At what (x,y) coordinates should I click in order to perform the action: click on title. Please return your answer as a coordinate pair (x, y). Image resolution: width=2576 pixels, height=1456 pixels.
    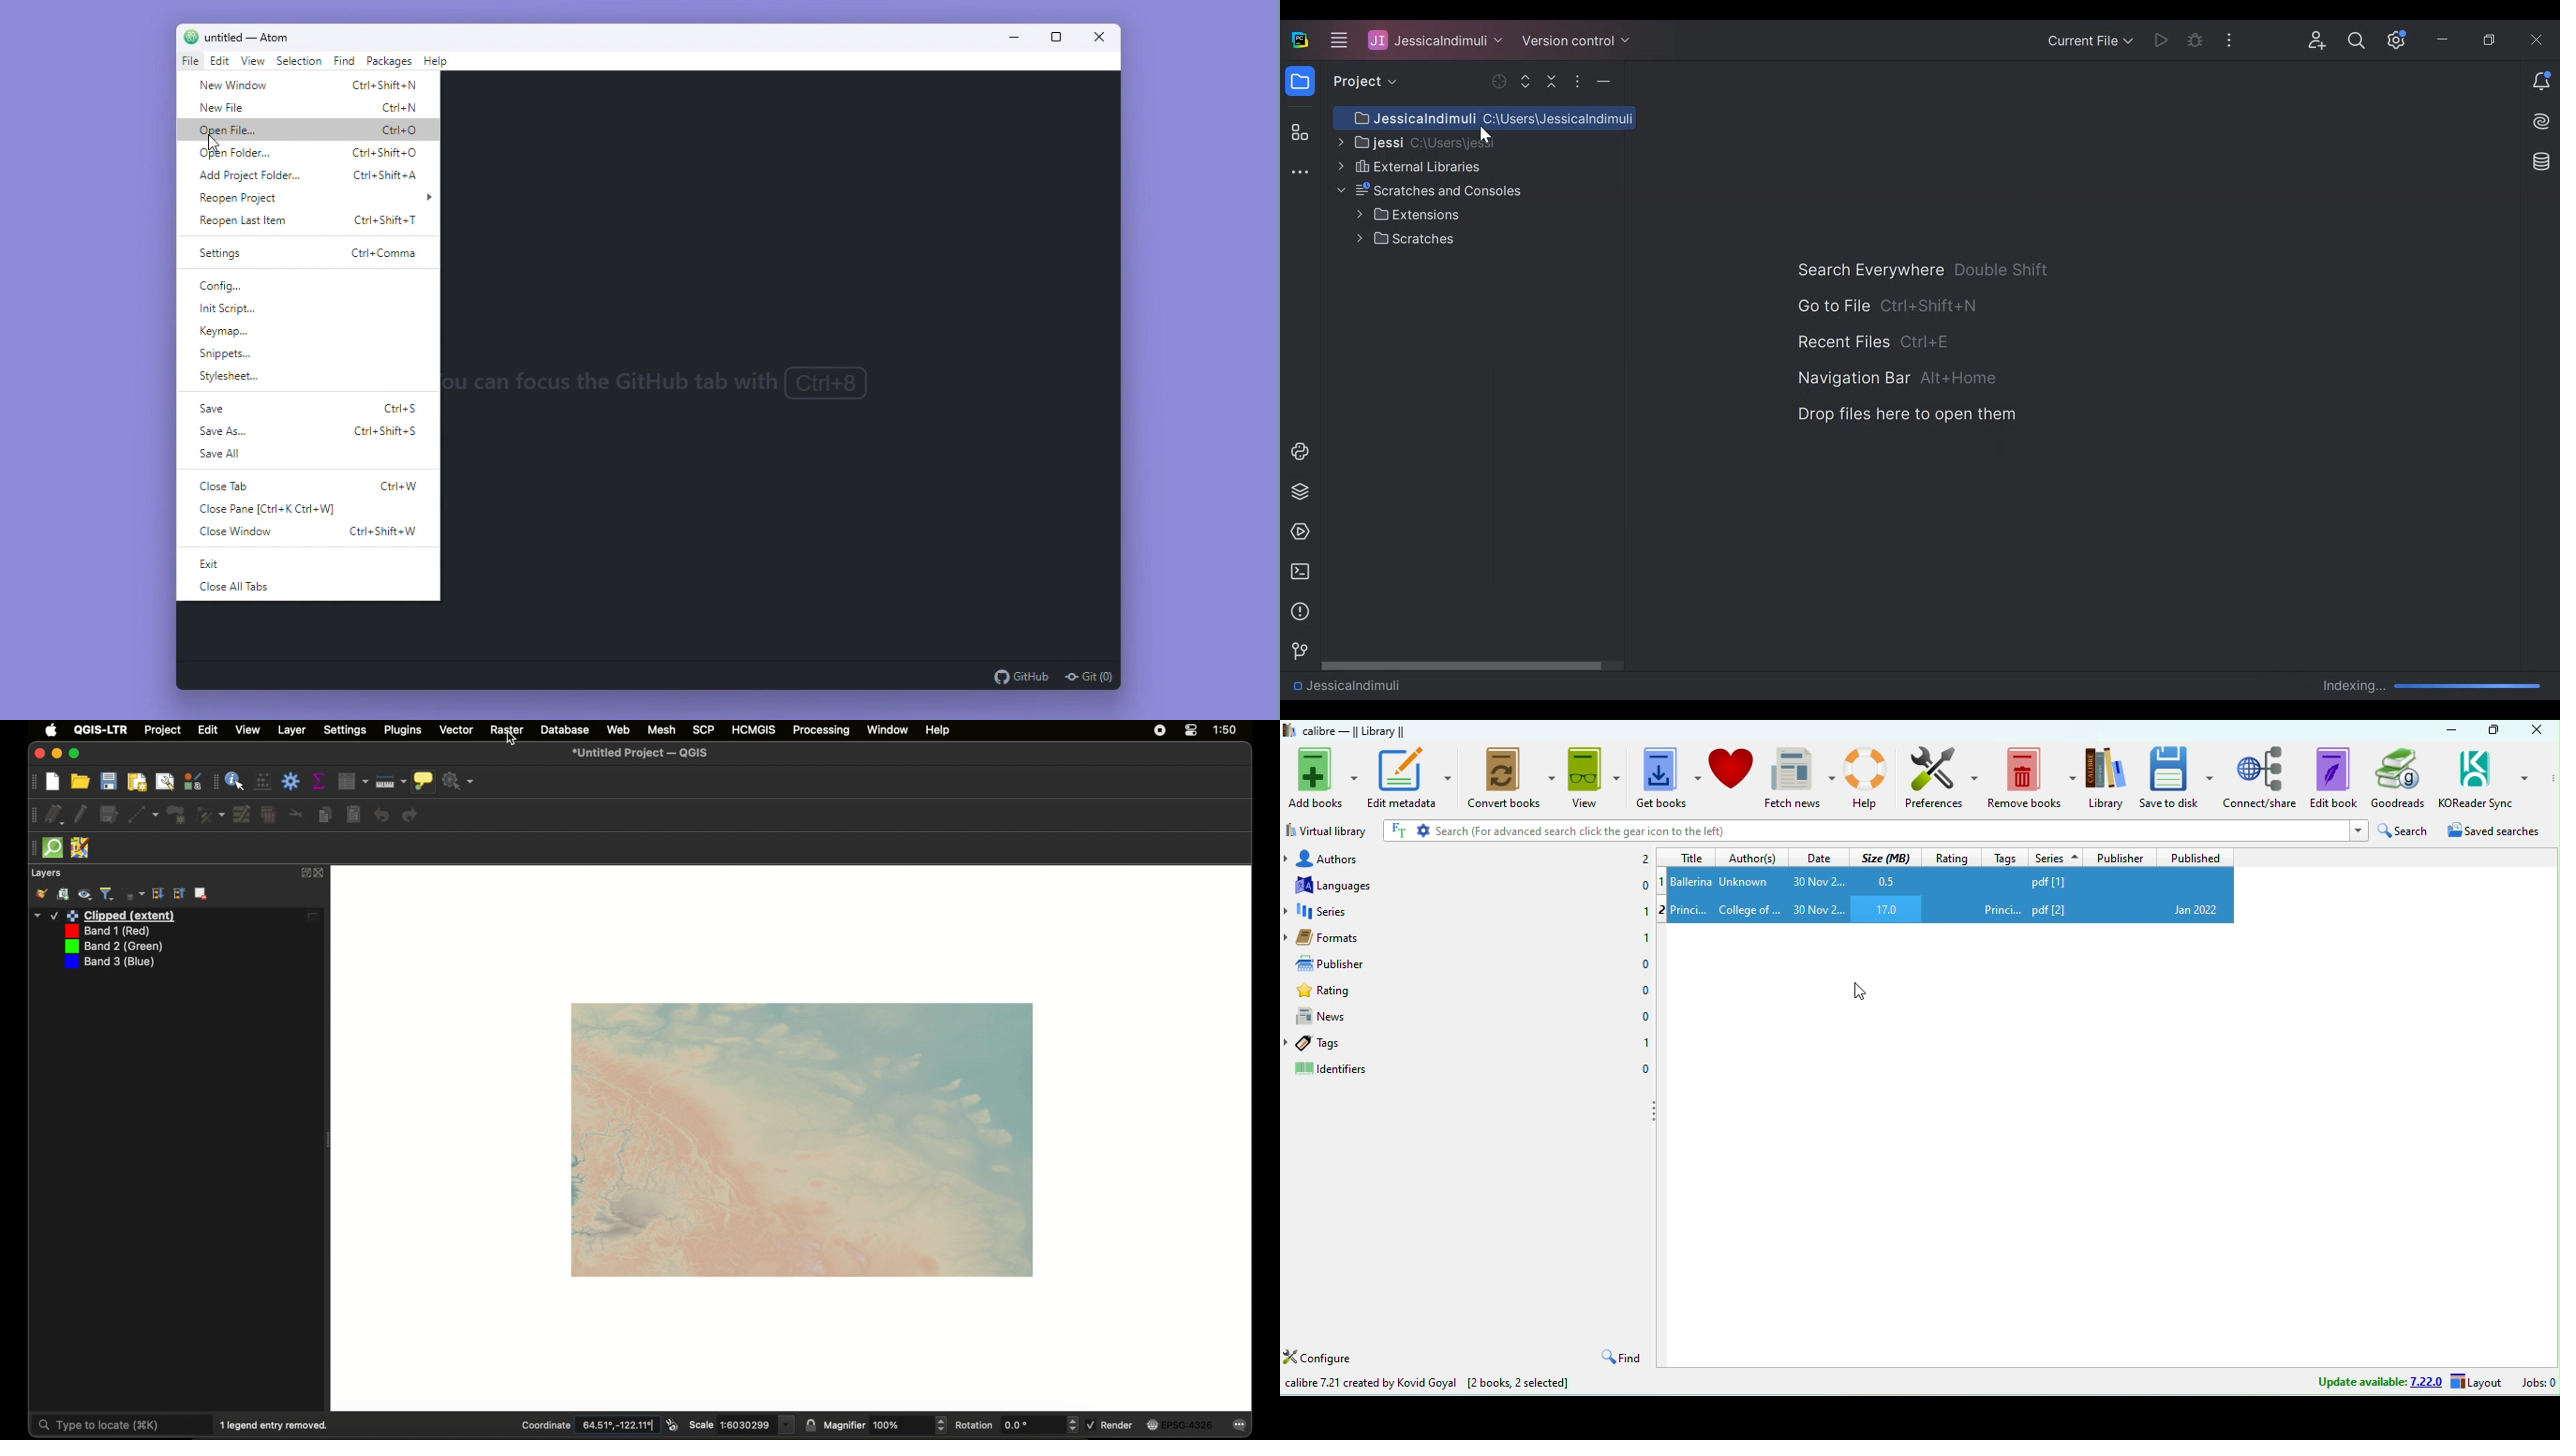
    Looking at the image, I should click on (1693, 857).